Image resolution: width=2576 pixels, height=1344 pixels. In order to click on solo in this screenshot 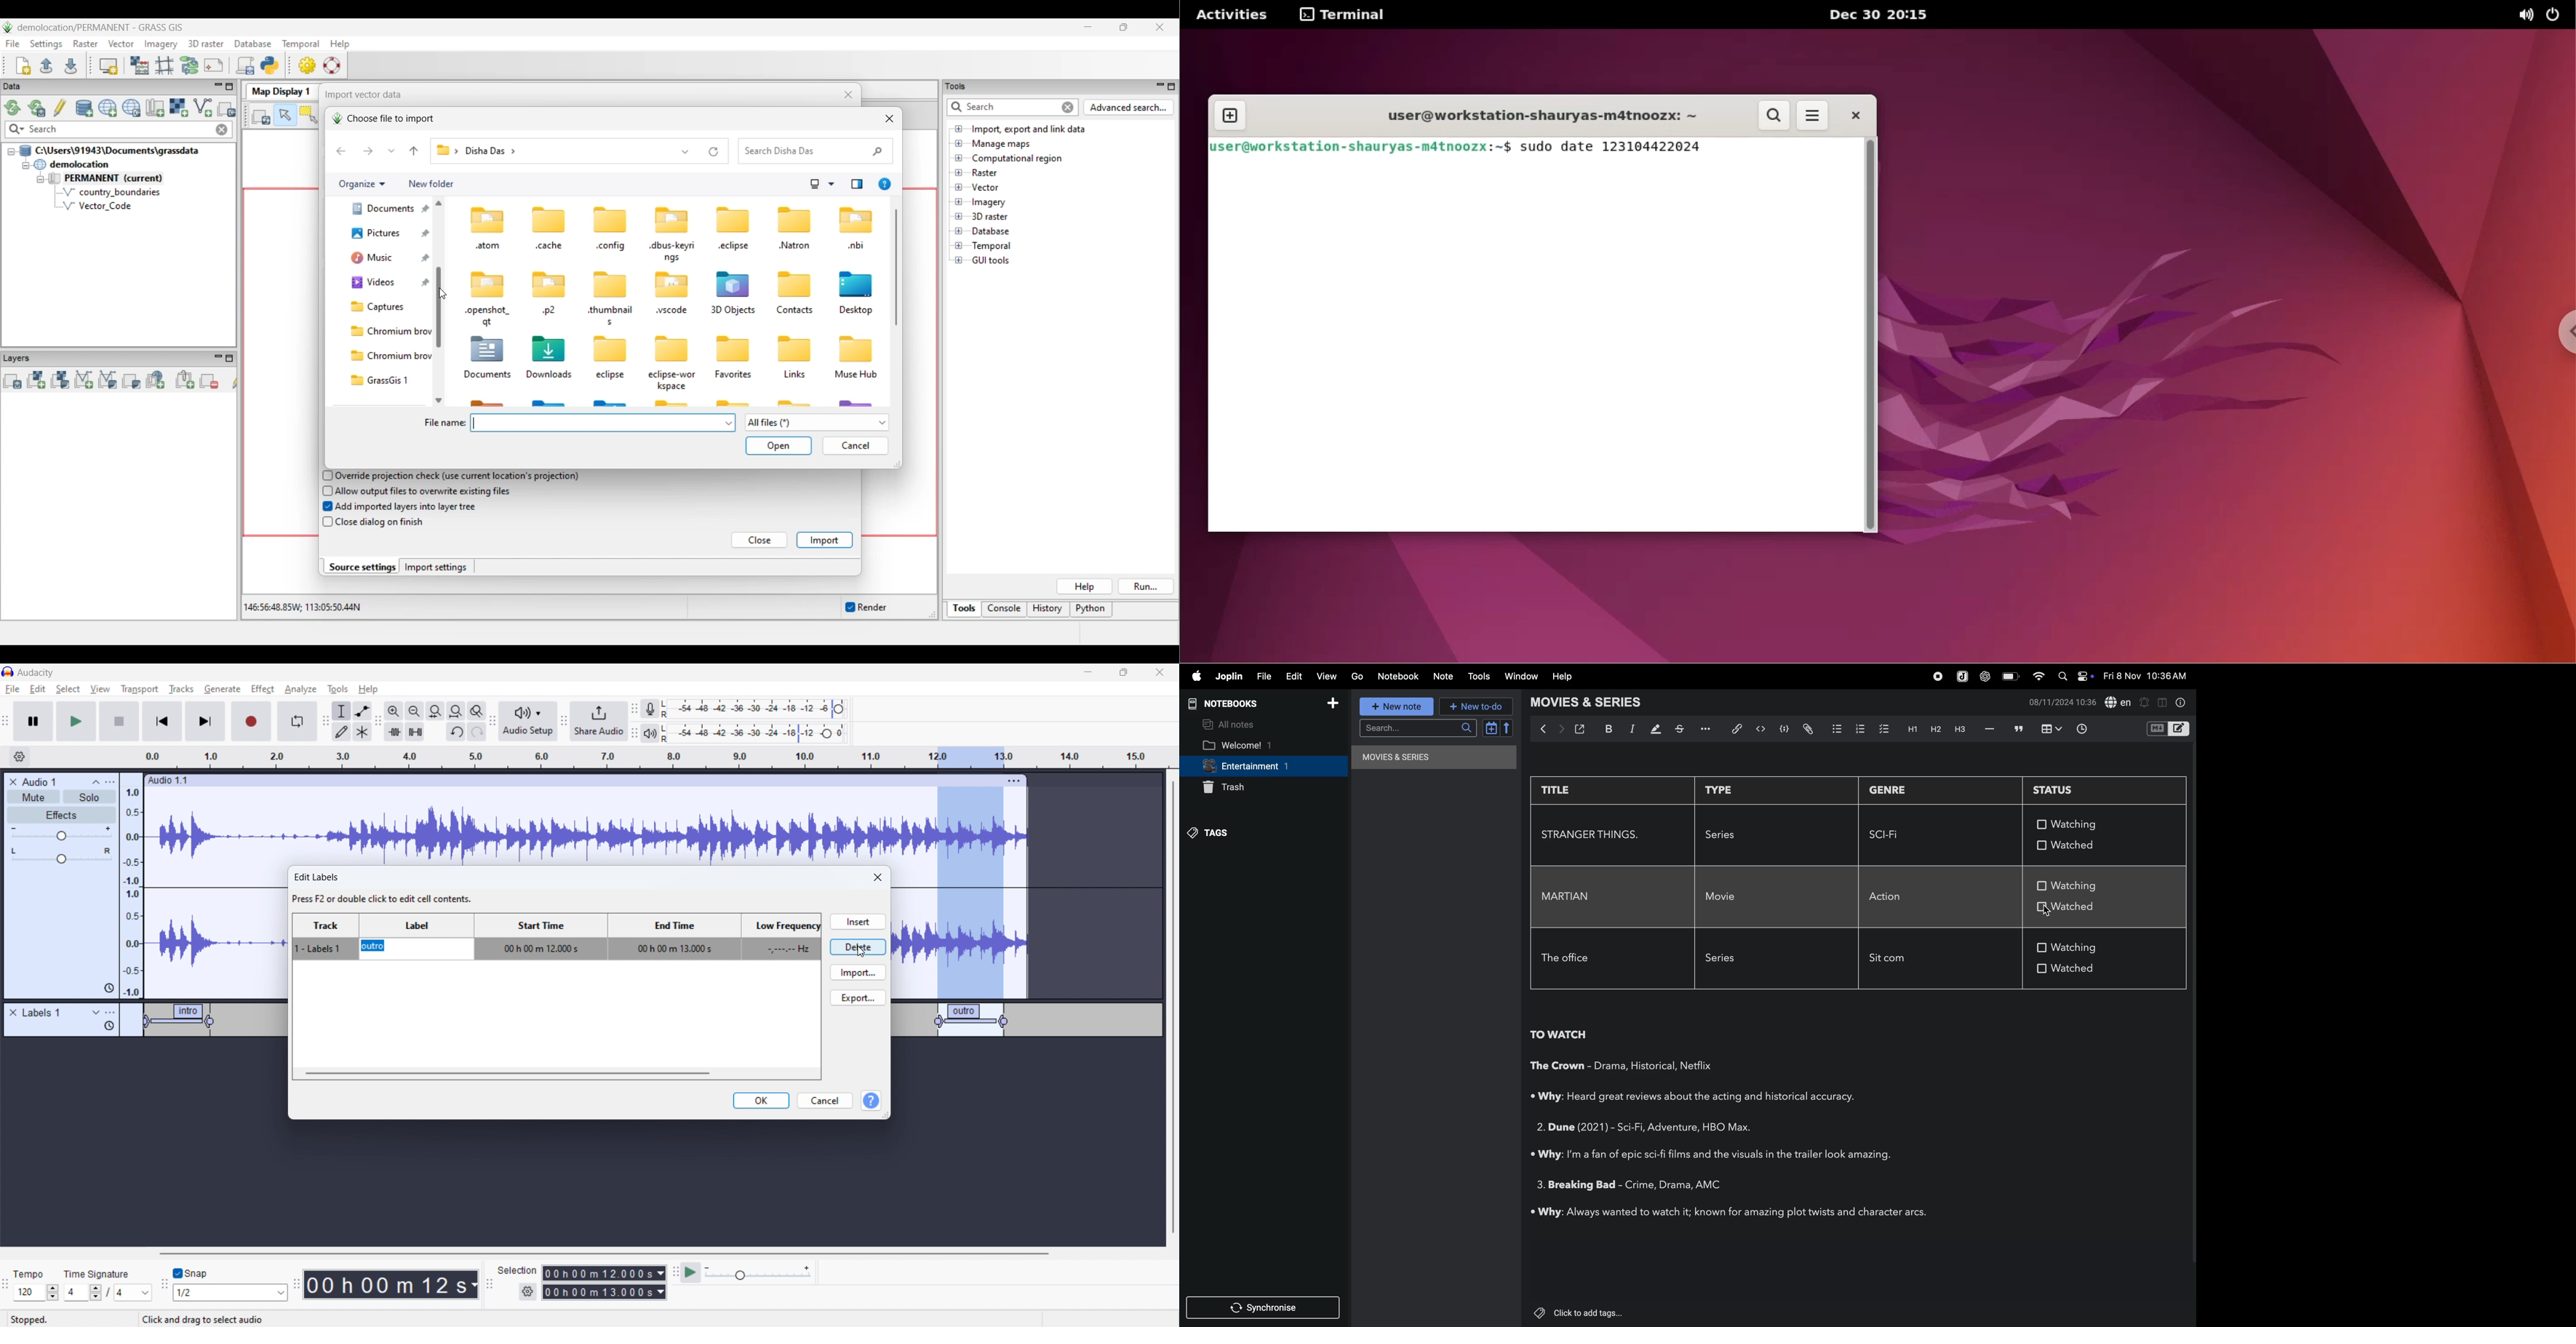, I will do `click(90, 797)`.